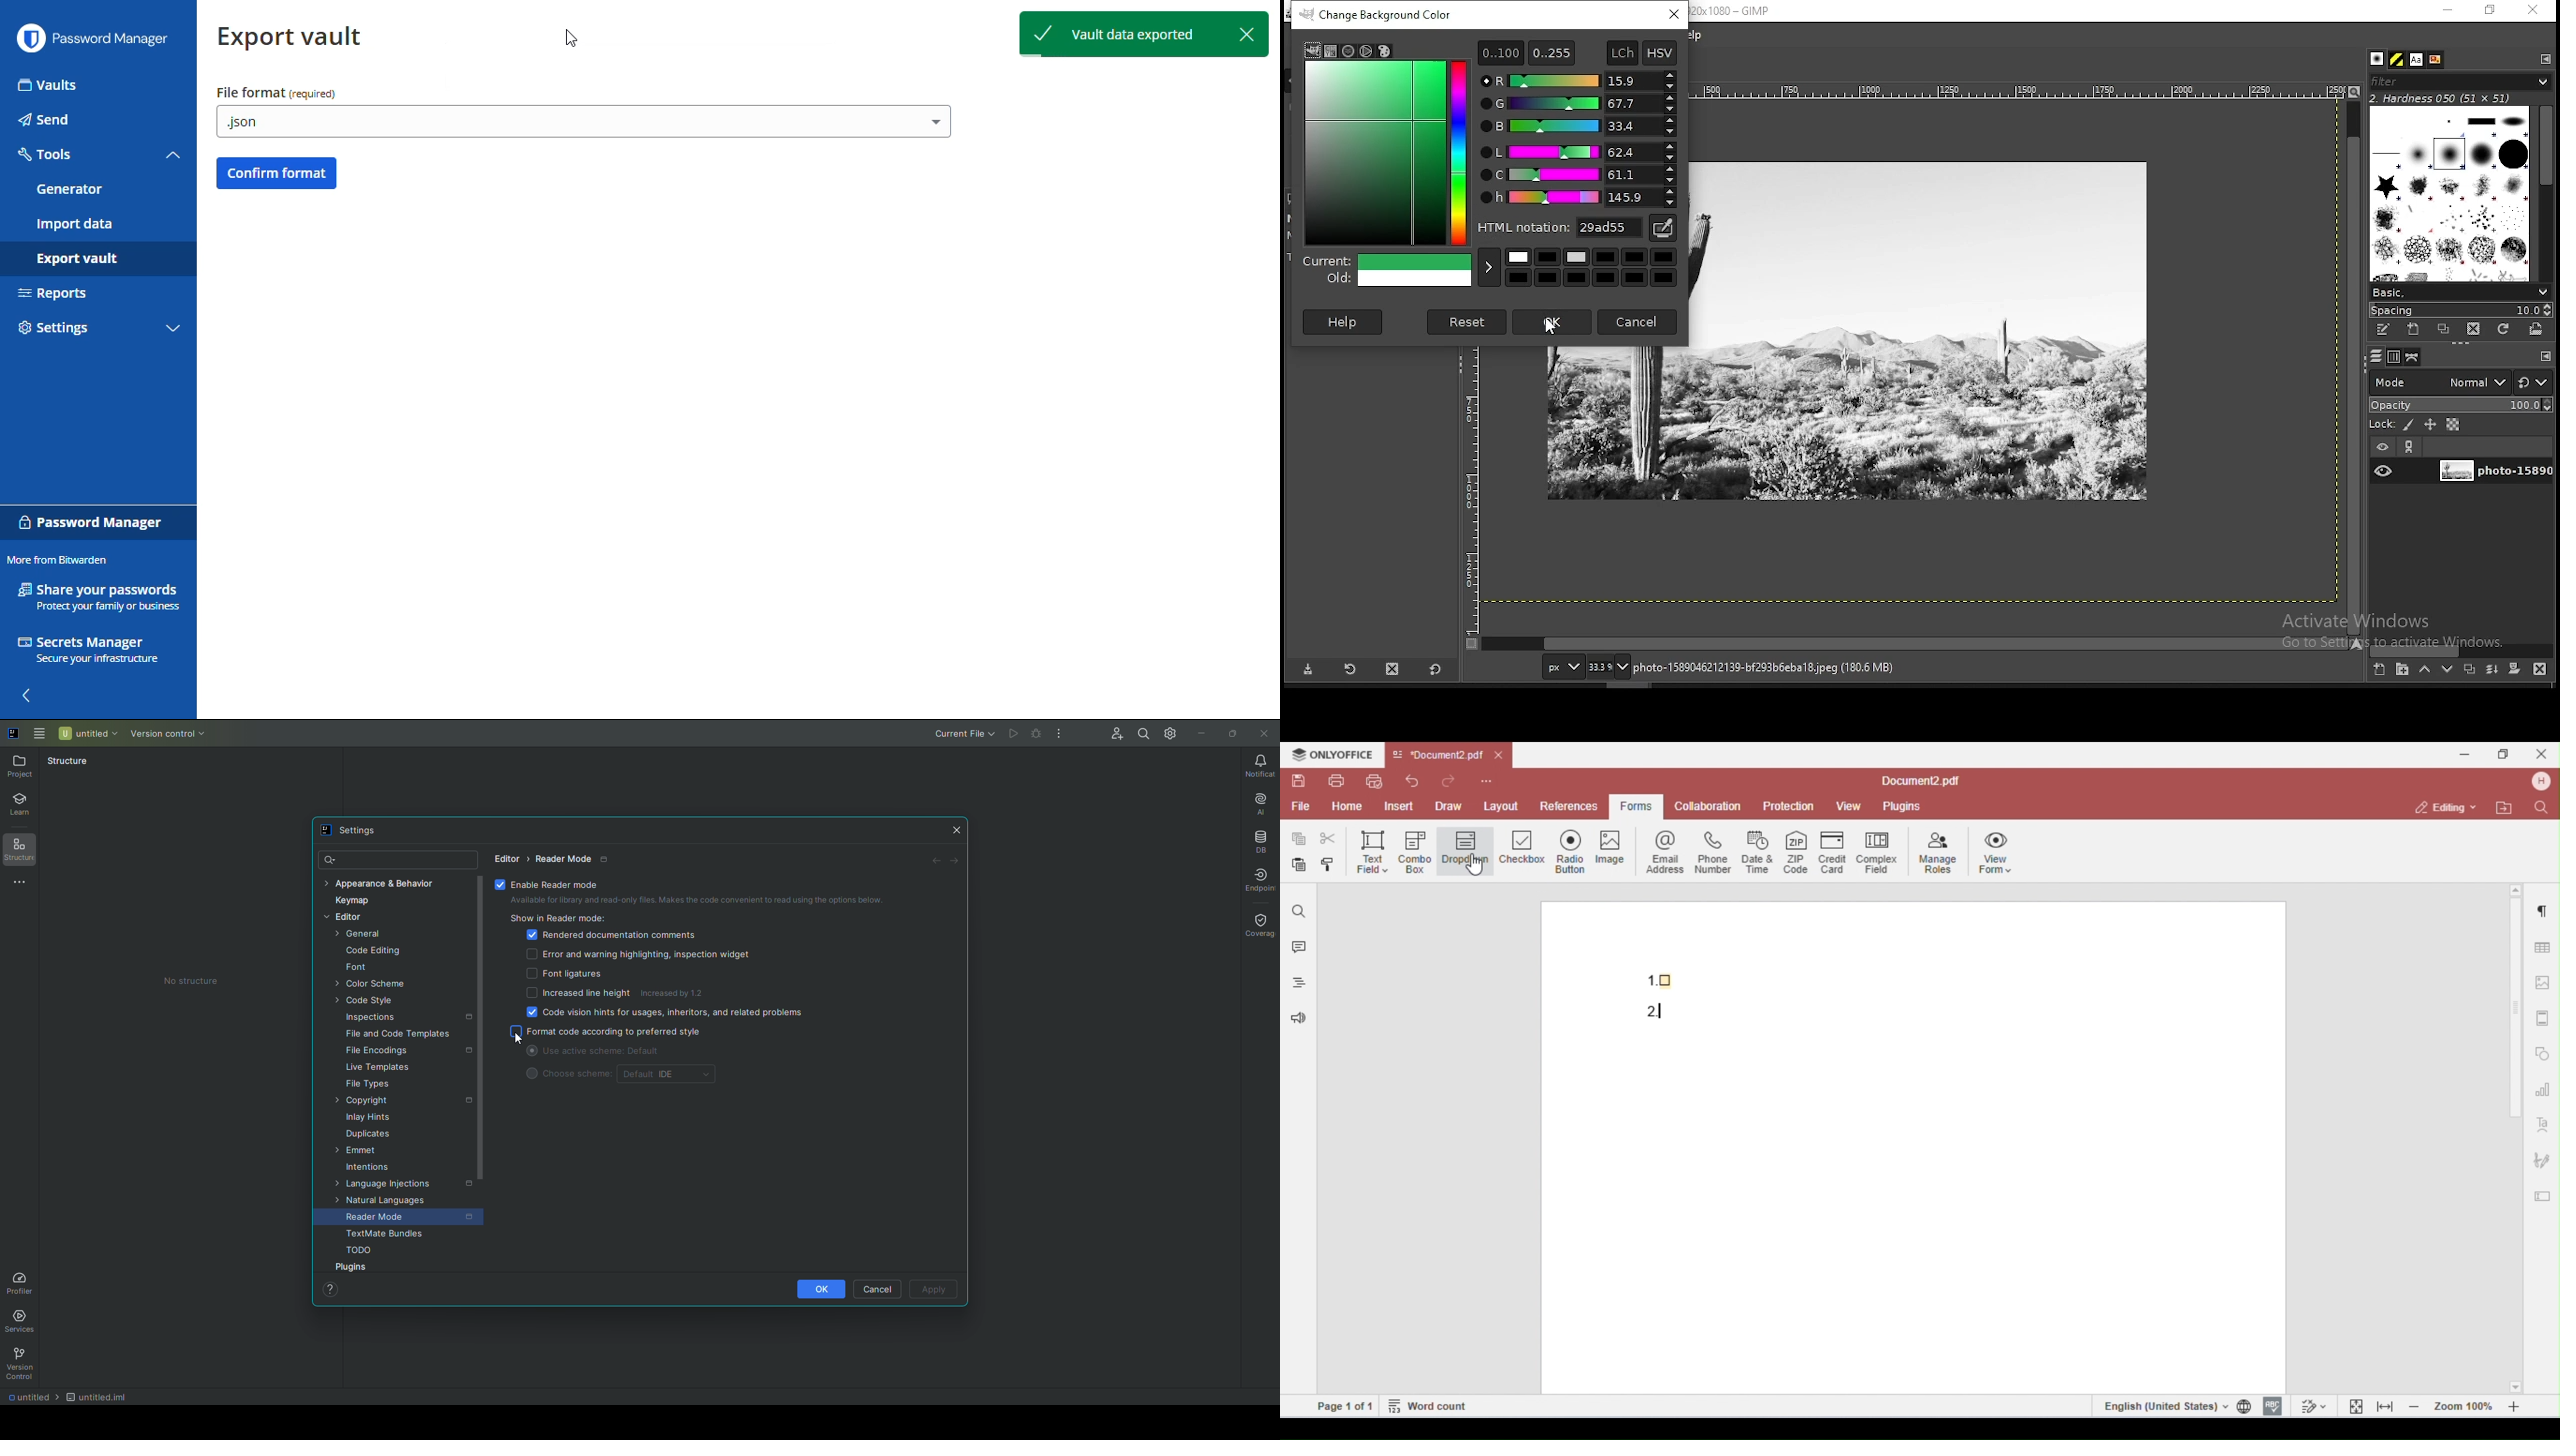  What do you see at coordinates (1554, 328) in the screenshot?
I see `mouse pointer` at bounding box center [1554, 328].